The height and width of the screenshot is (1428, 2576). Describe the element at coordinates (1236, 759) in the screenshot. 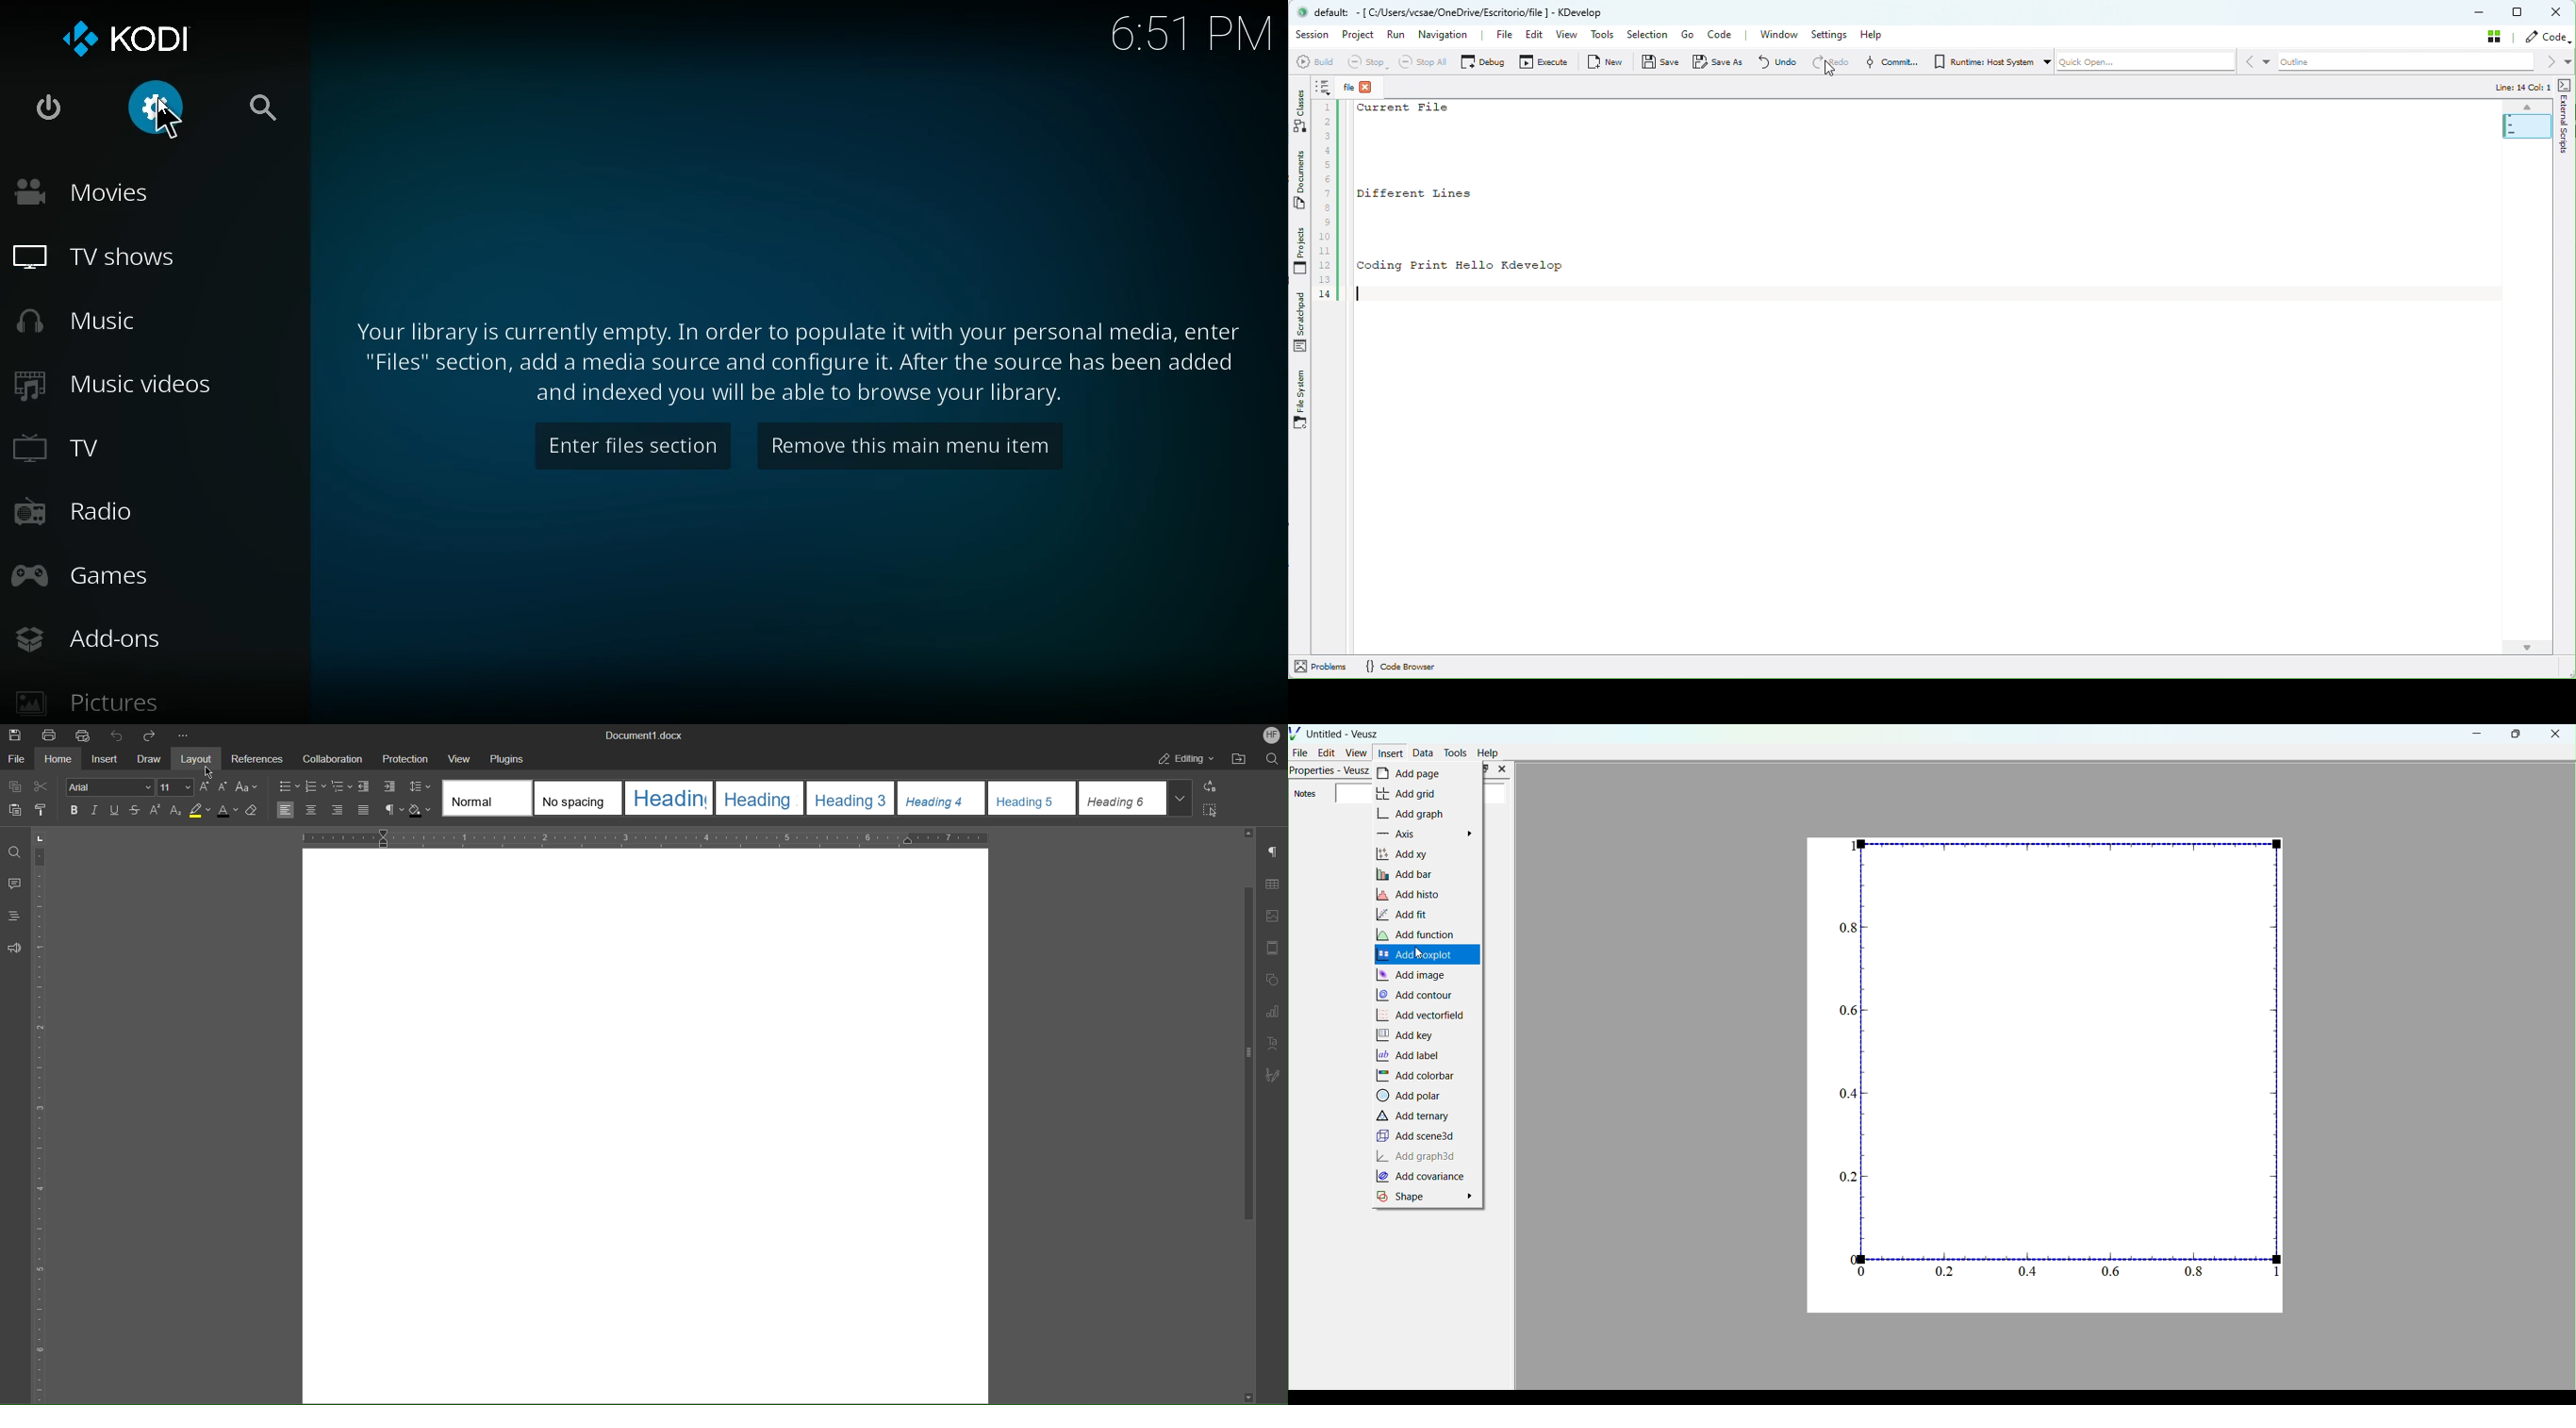

I see `Open File Location` at that location.